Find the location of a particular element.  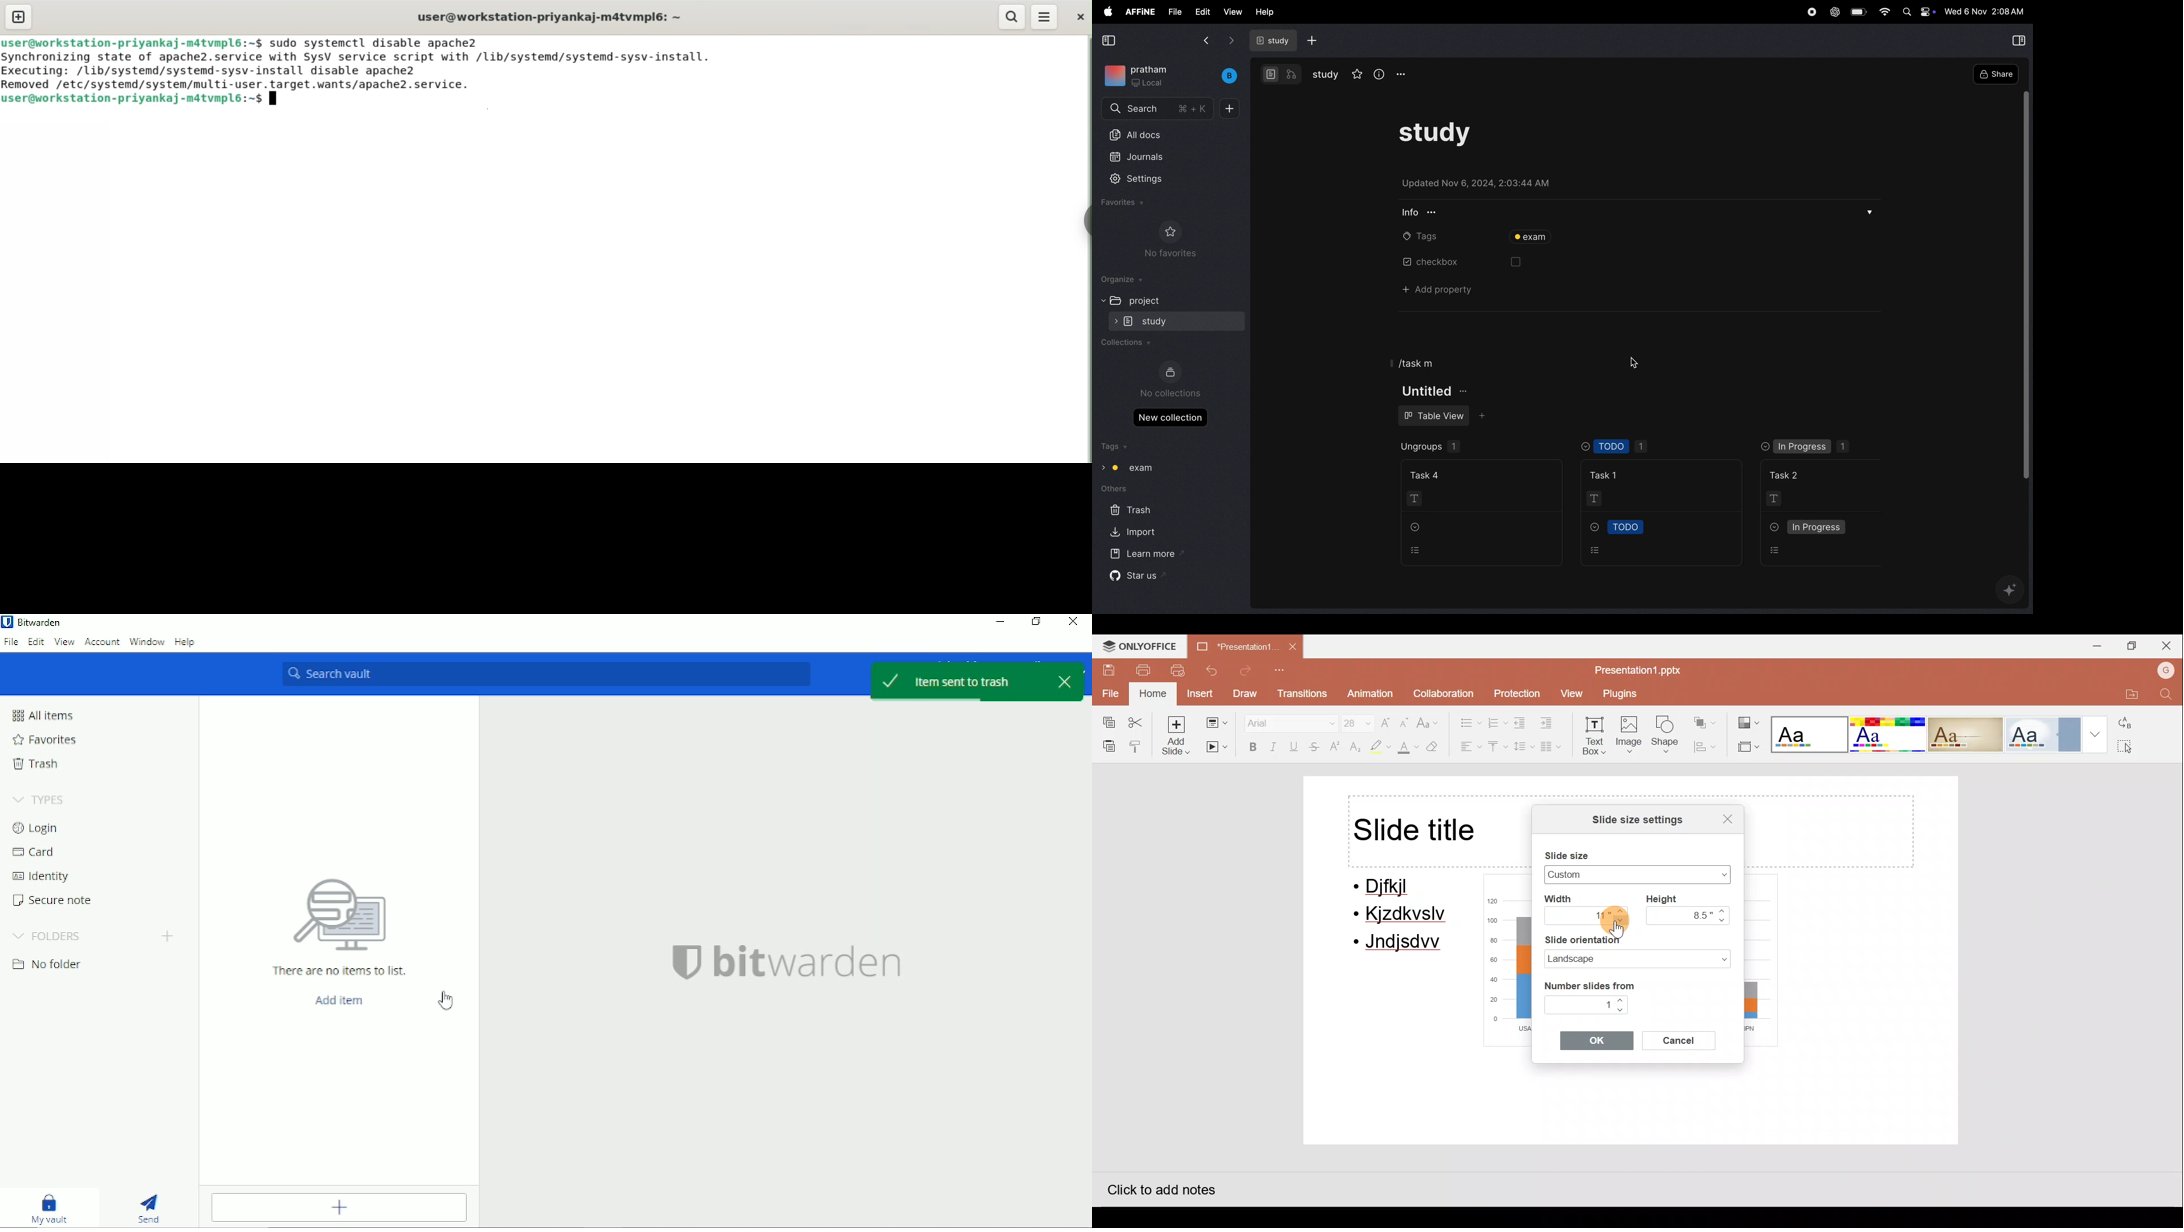

Draw is located at coordinates (1247, 694).